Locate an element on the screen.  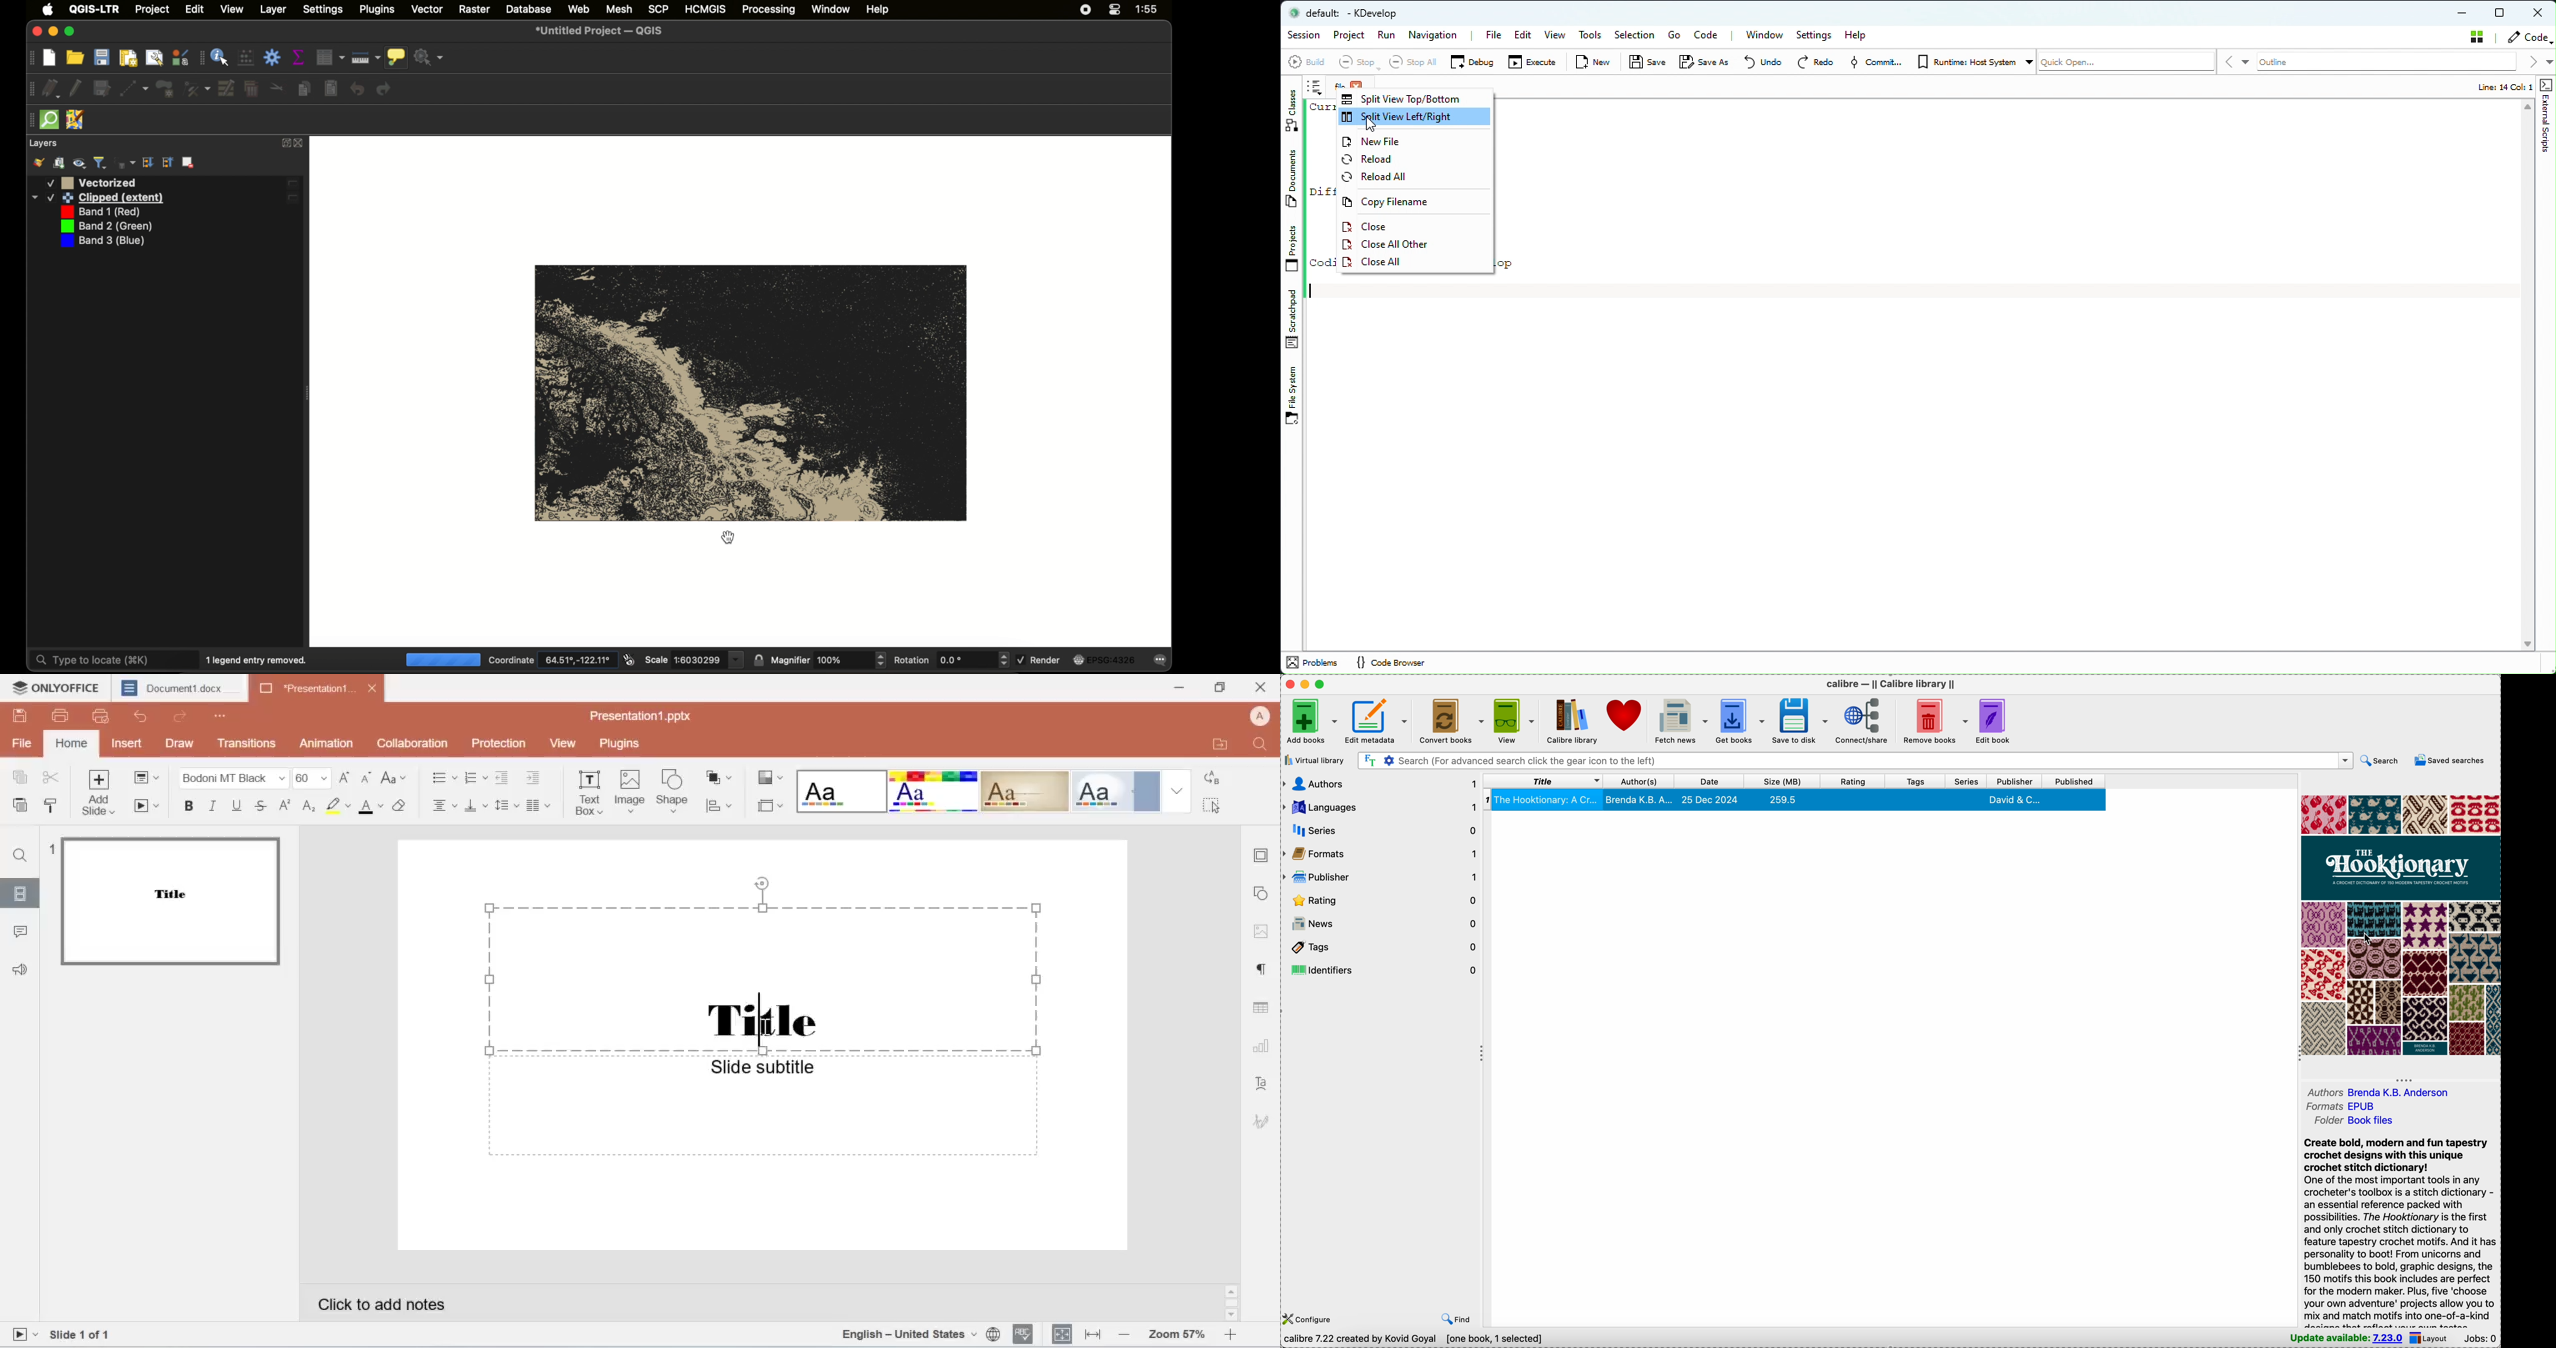
log is located at coordinates (311, 806).